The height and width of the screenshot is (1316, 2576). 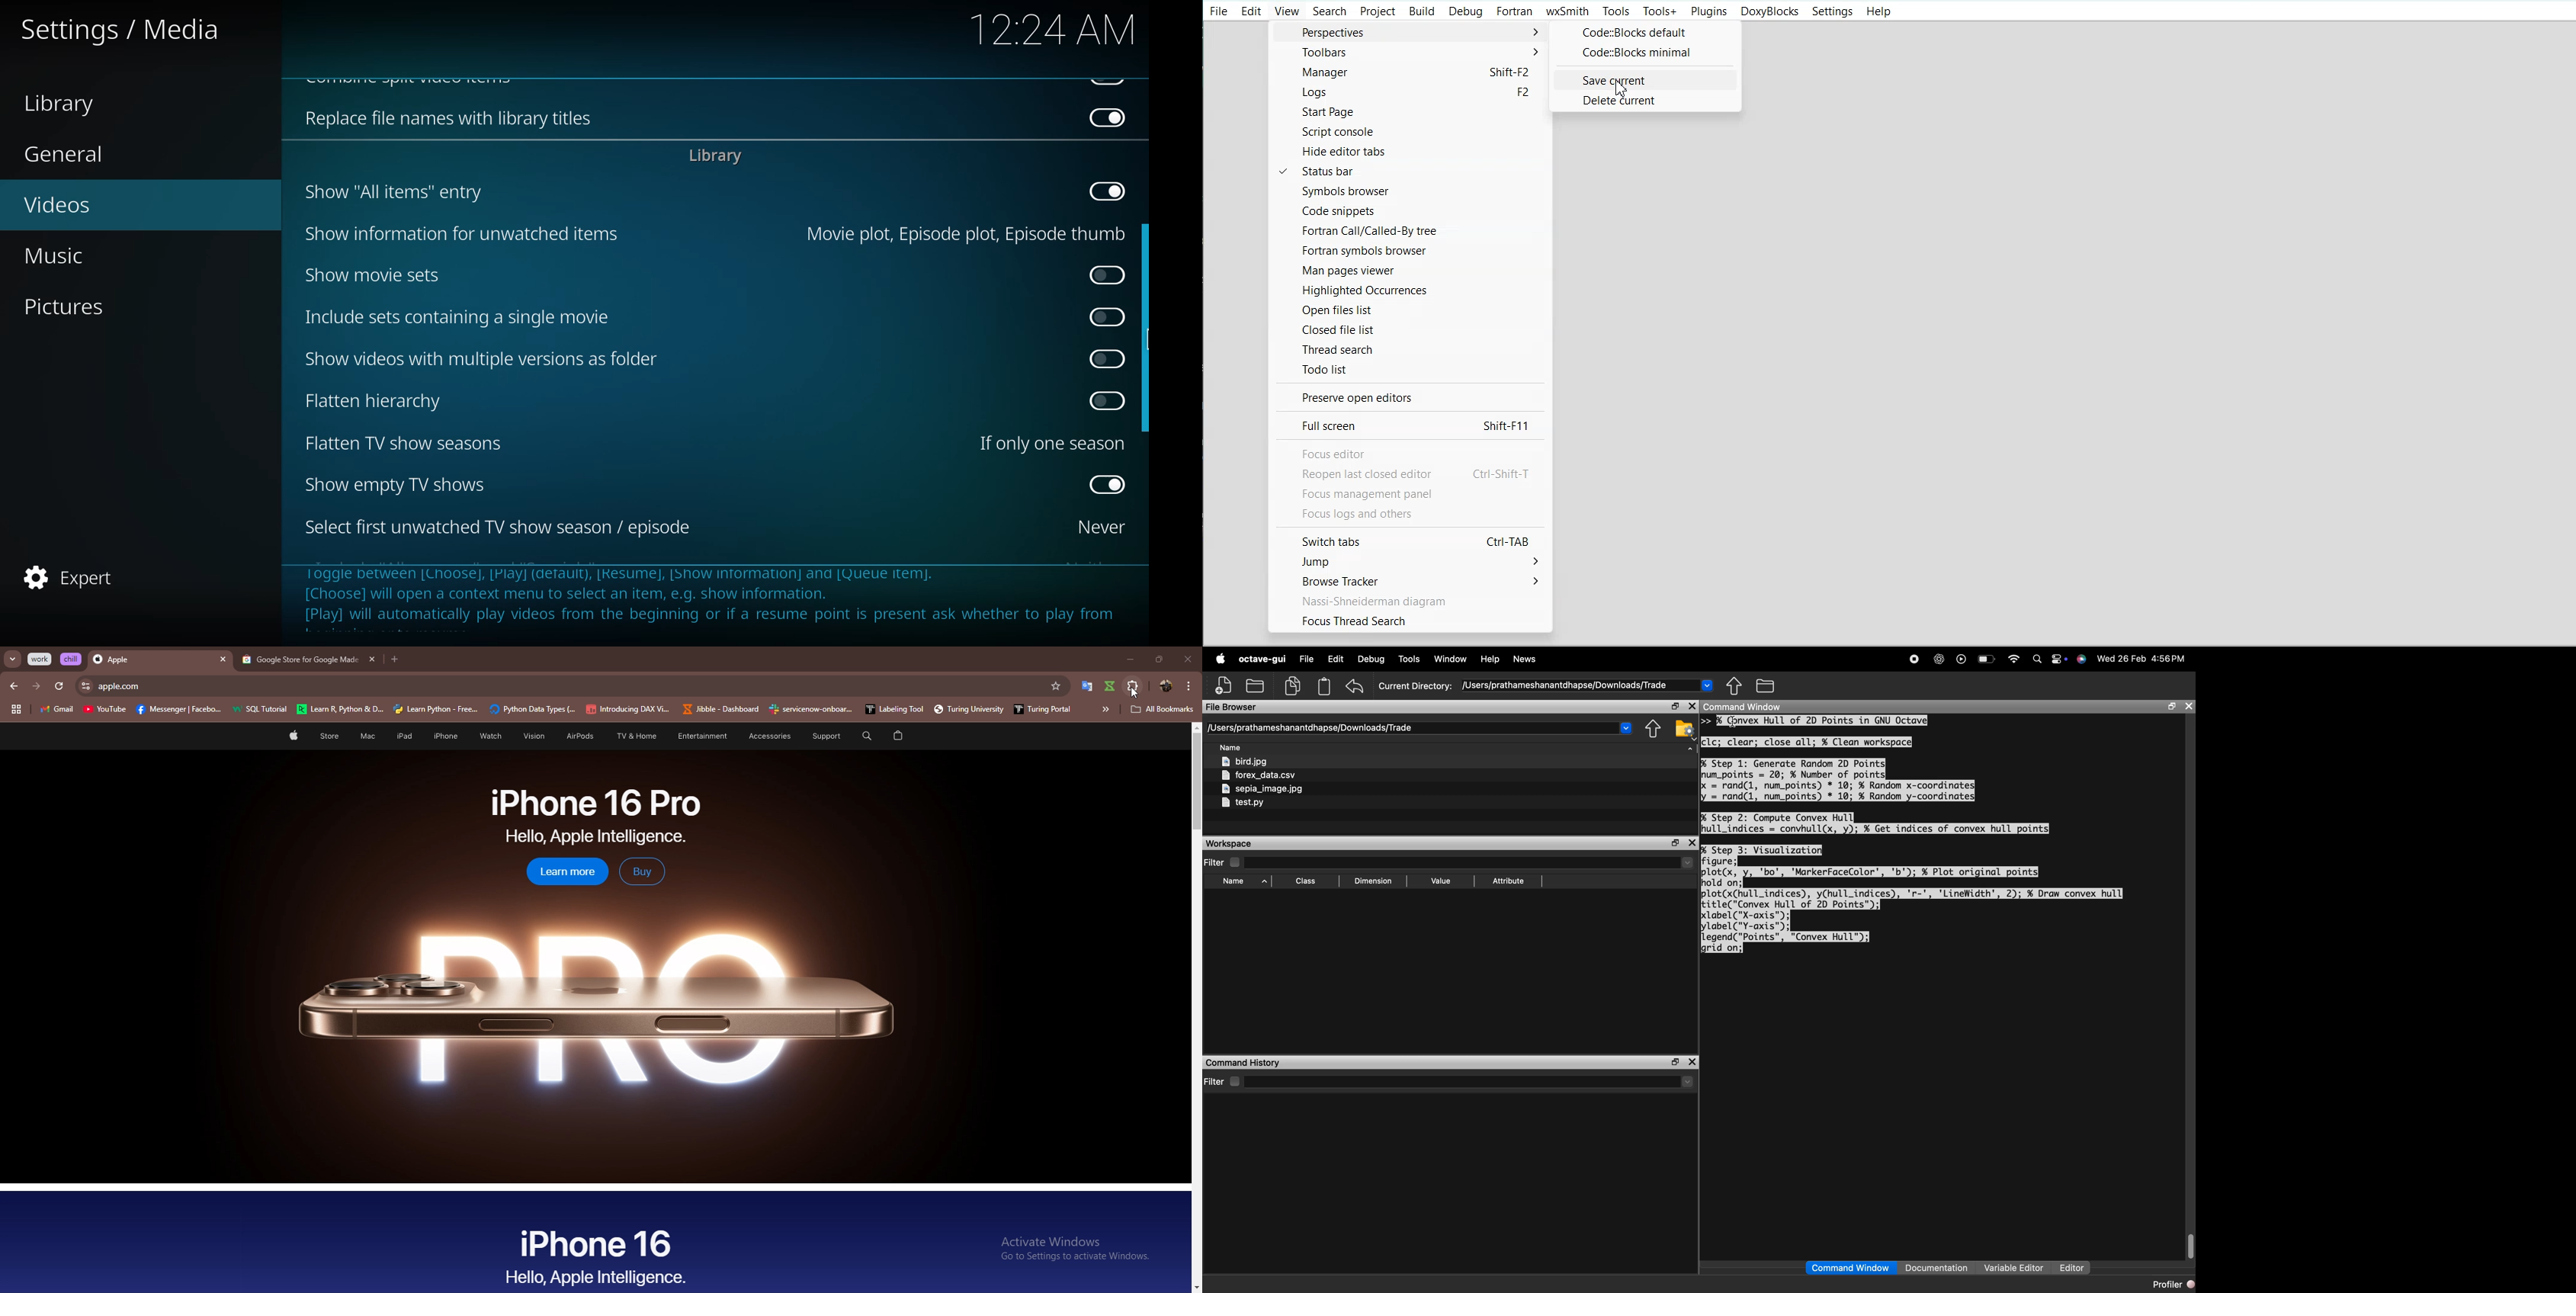 I want to click on close, so click(x=1188, y=659).